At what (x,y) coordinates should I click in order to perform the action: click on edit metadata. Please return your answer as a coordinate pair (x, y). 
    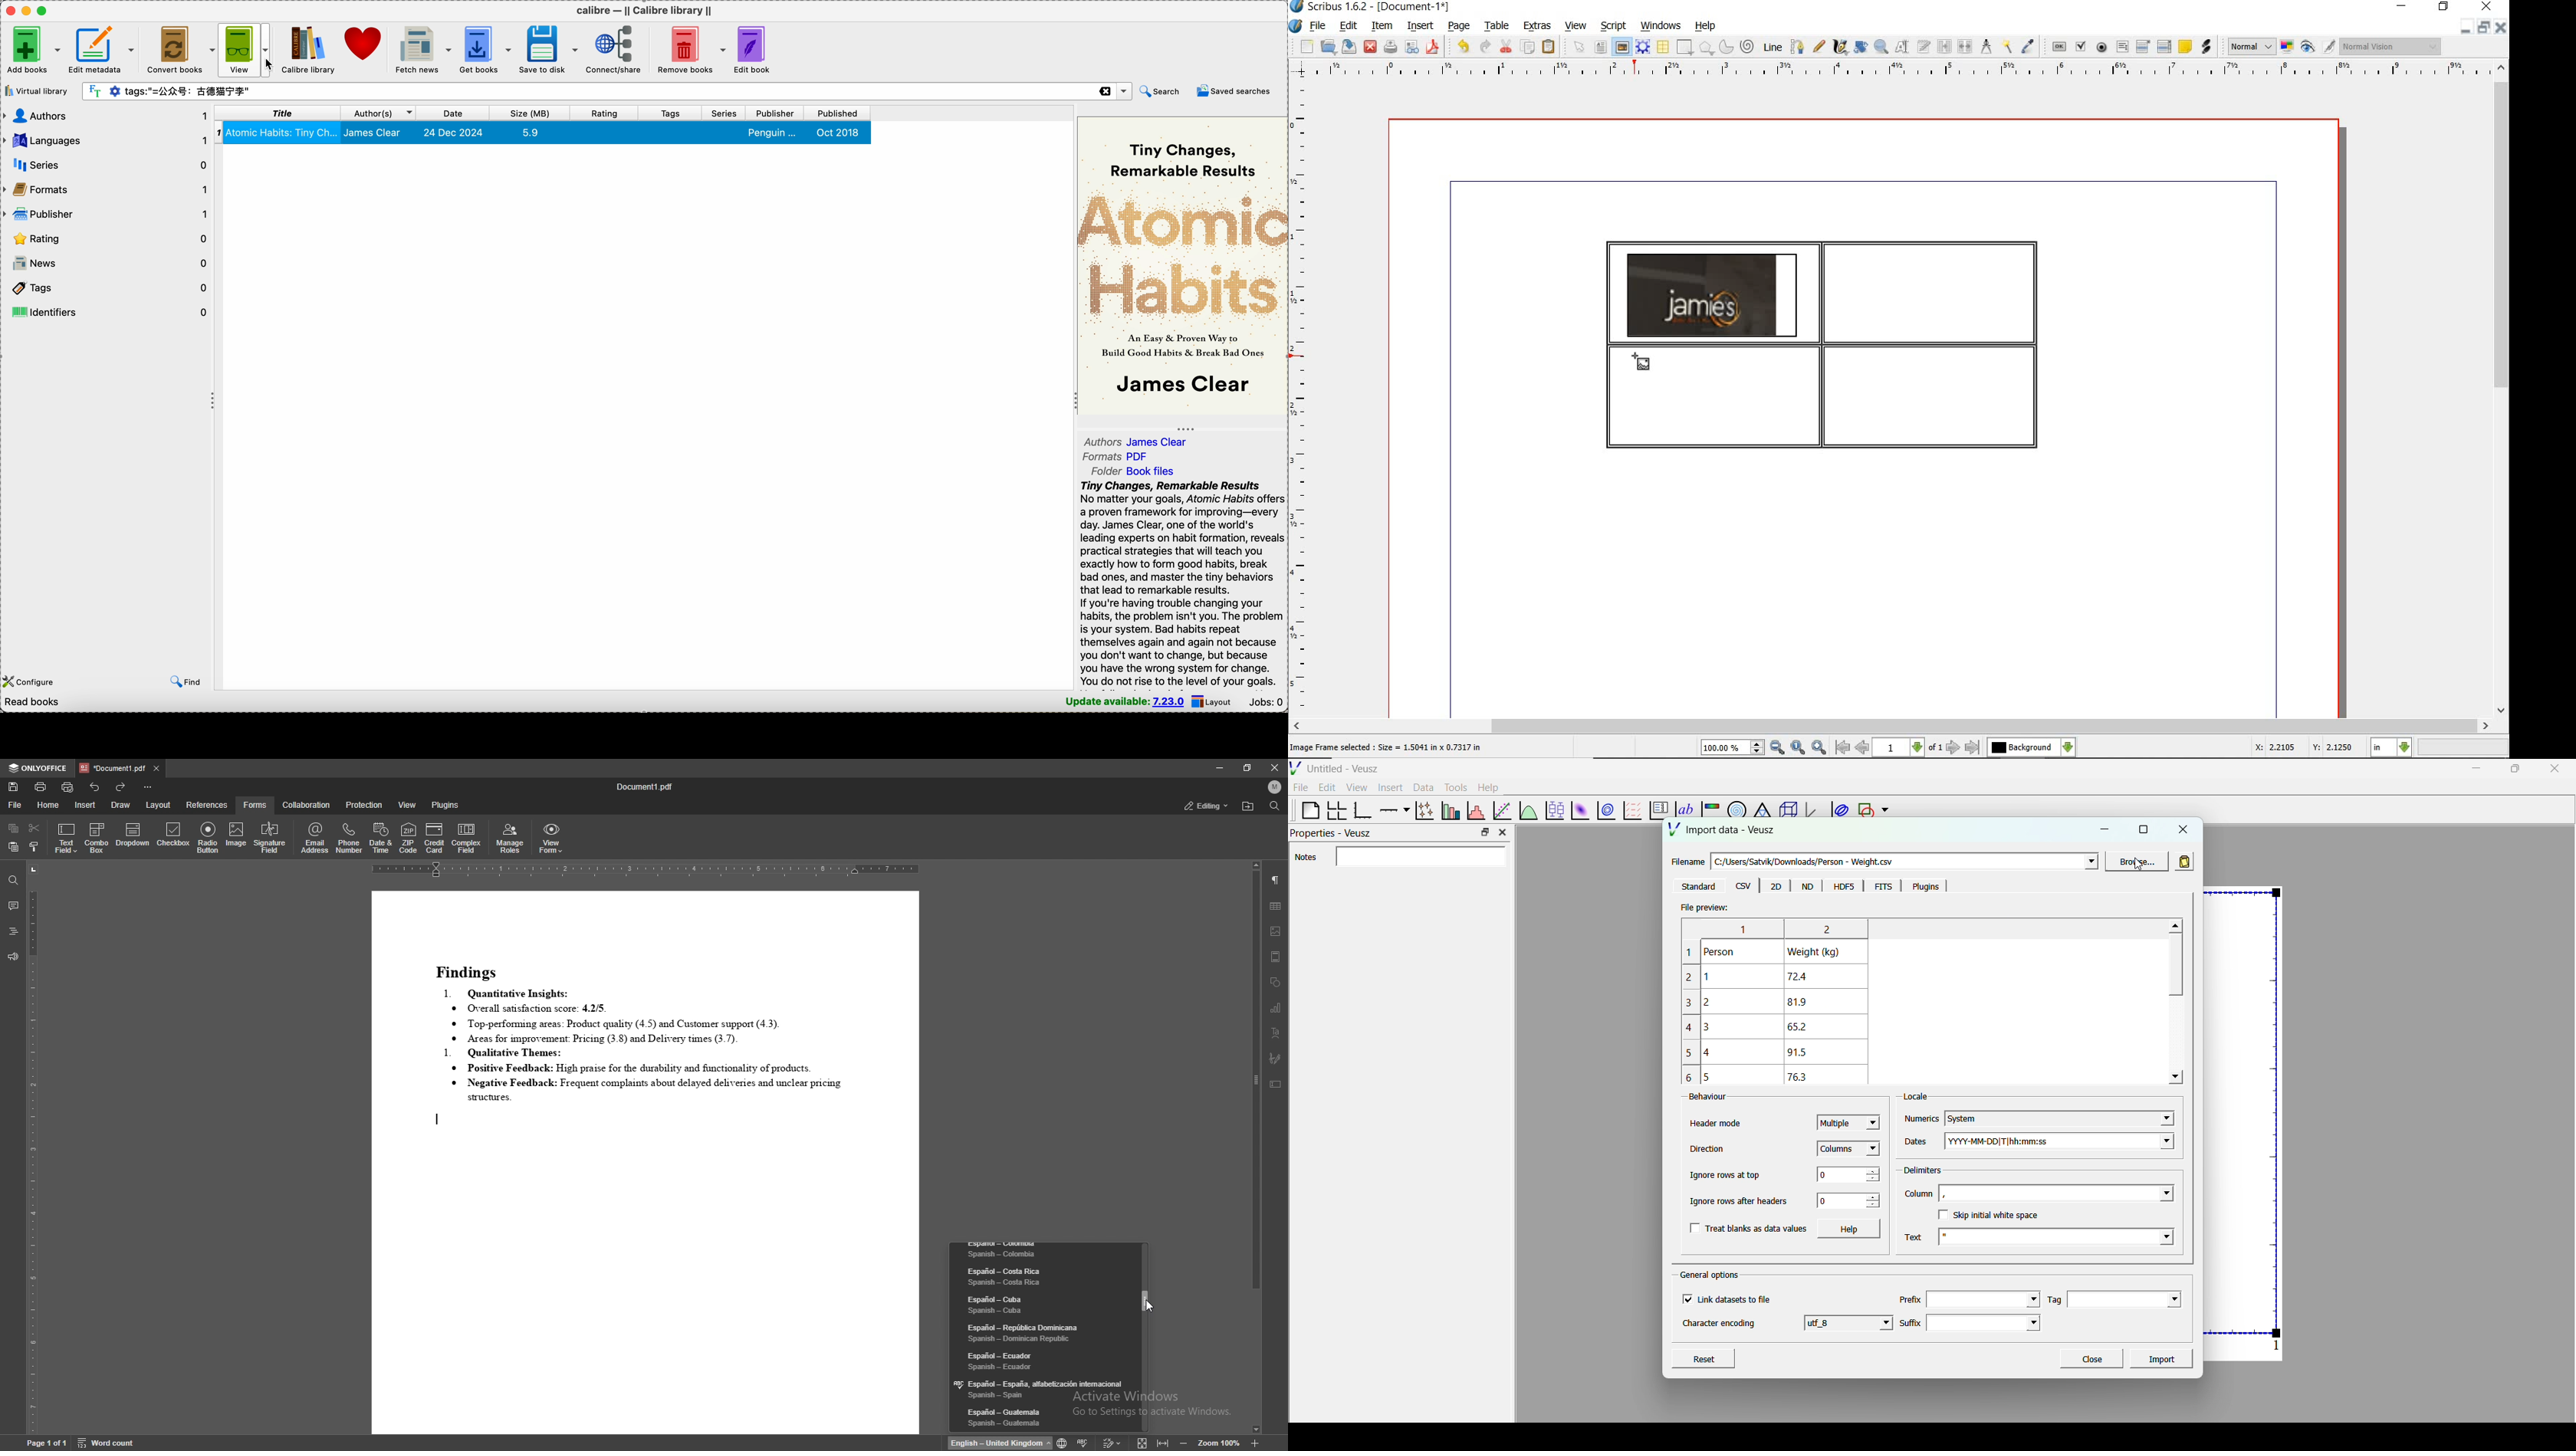
    Looking at the image, I should click on (105, 48).